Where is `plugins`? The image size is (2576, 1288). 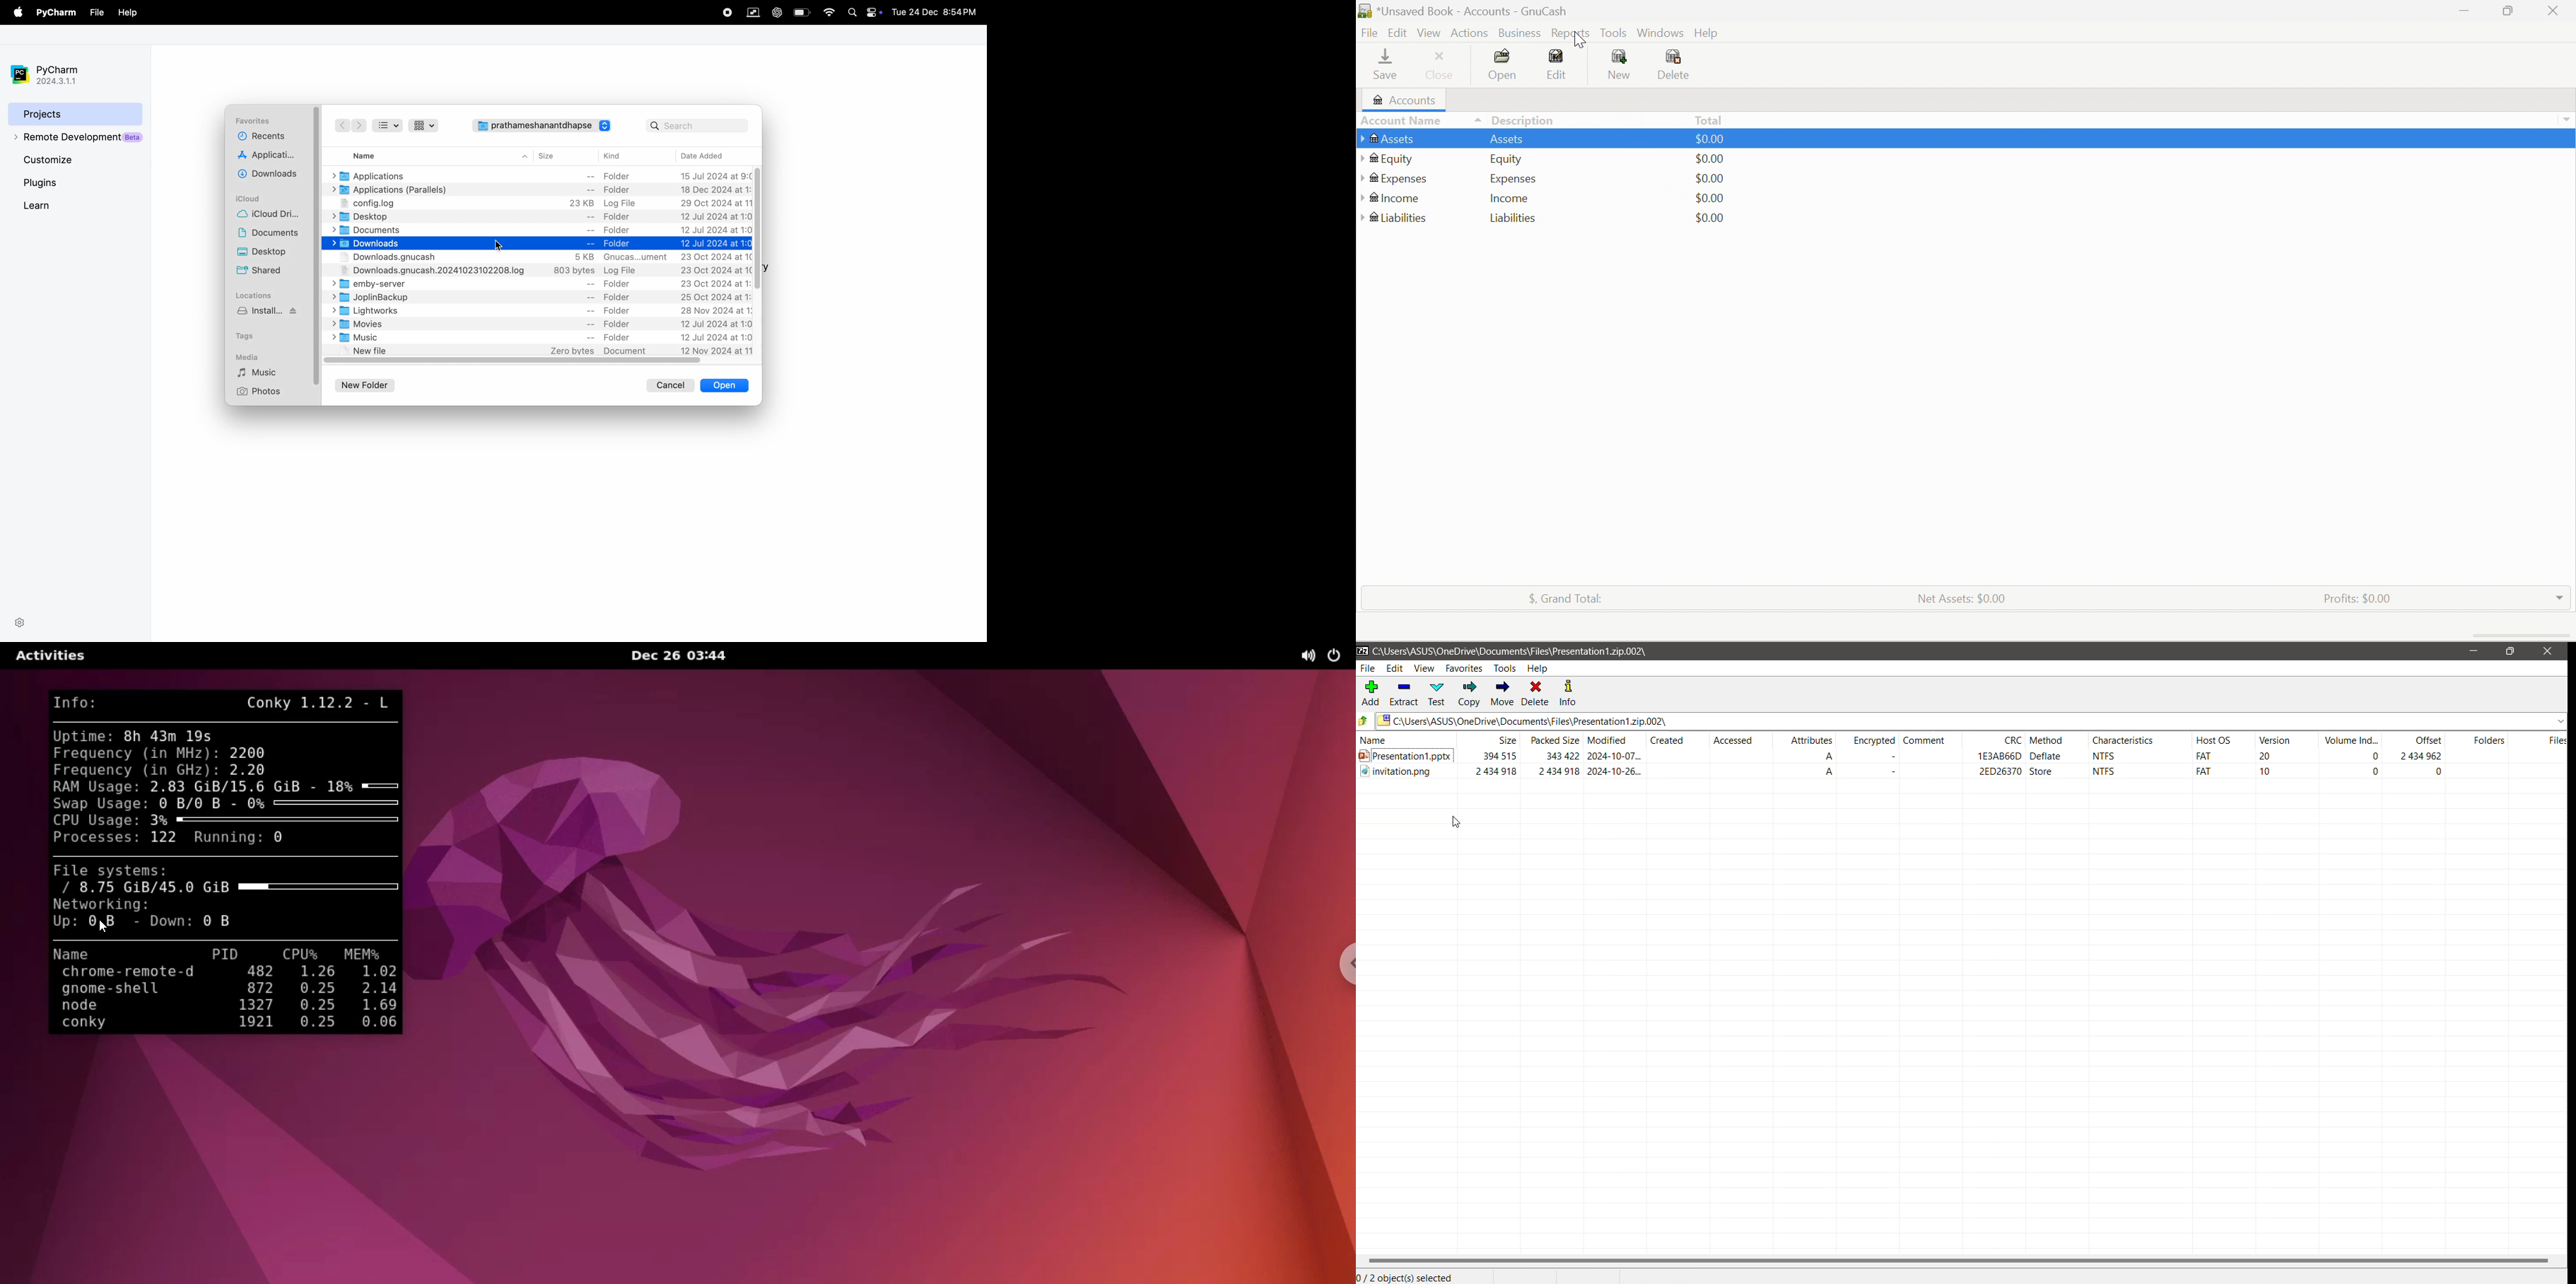
plugins is located at coordinates (55, 183).